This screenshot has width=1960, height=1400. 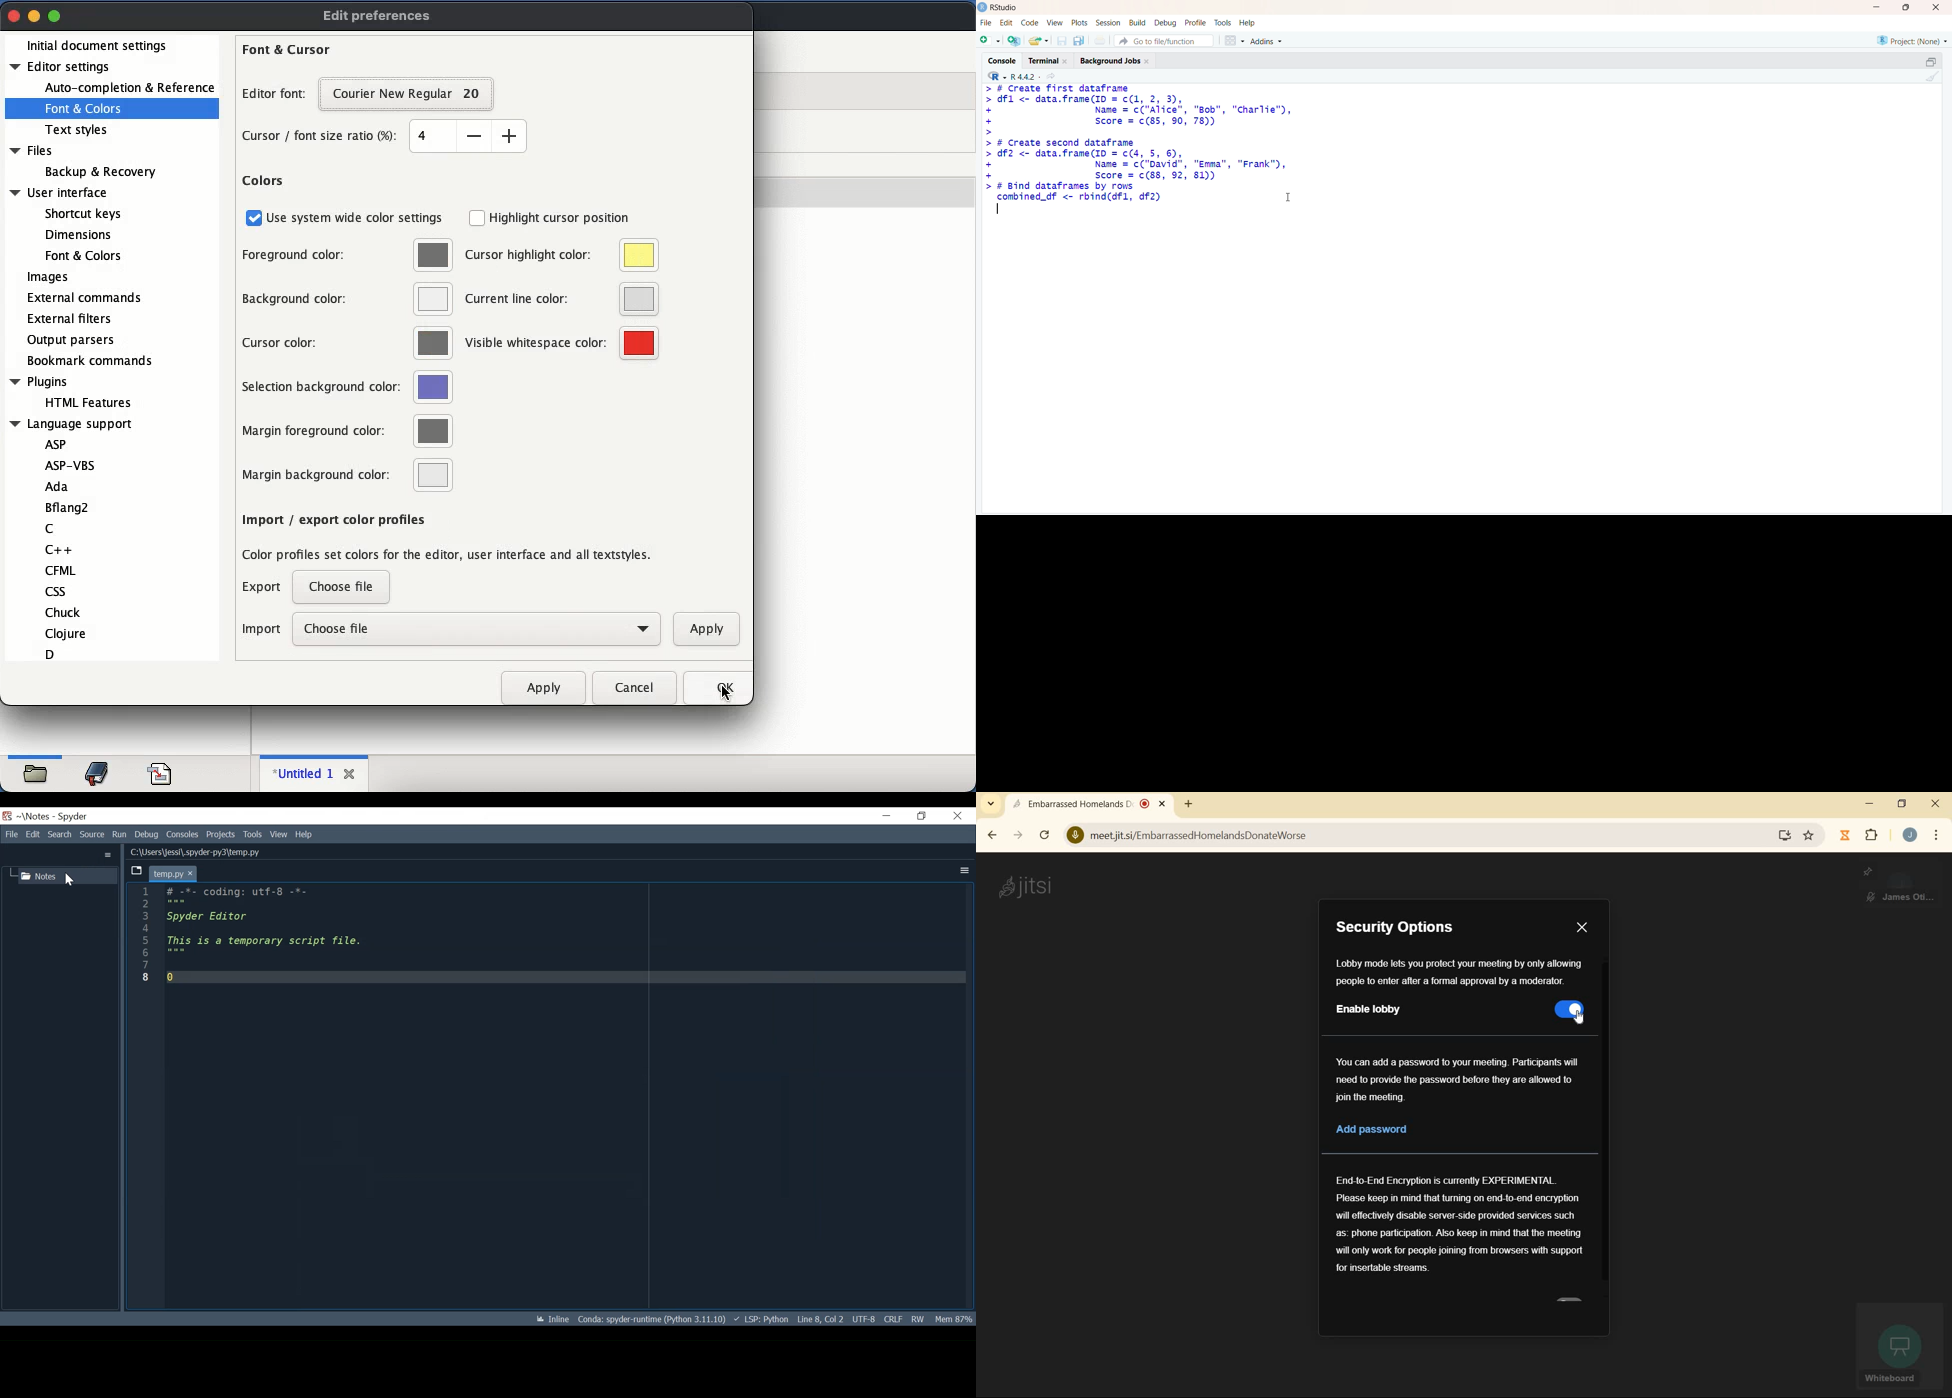 I want to click on INSTRUCTIONS ON ADDING PASSWORD, so click(x=1457, y=1078).